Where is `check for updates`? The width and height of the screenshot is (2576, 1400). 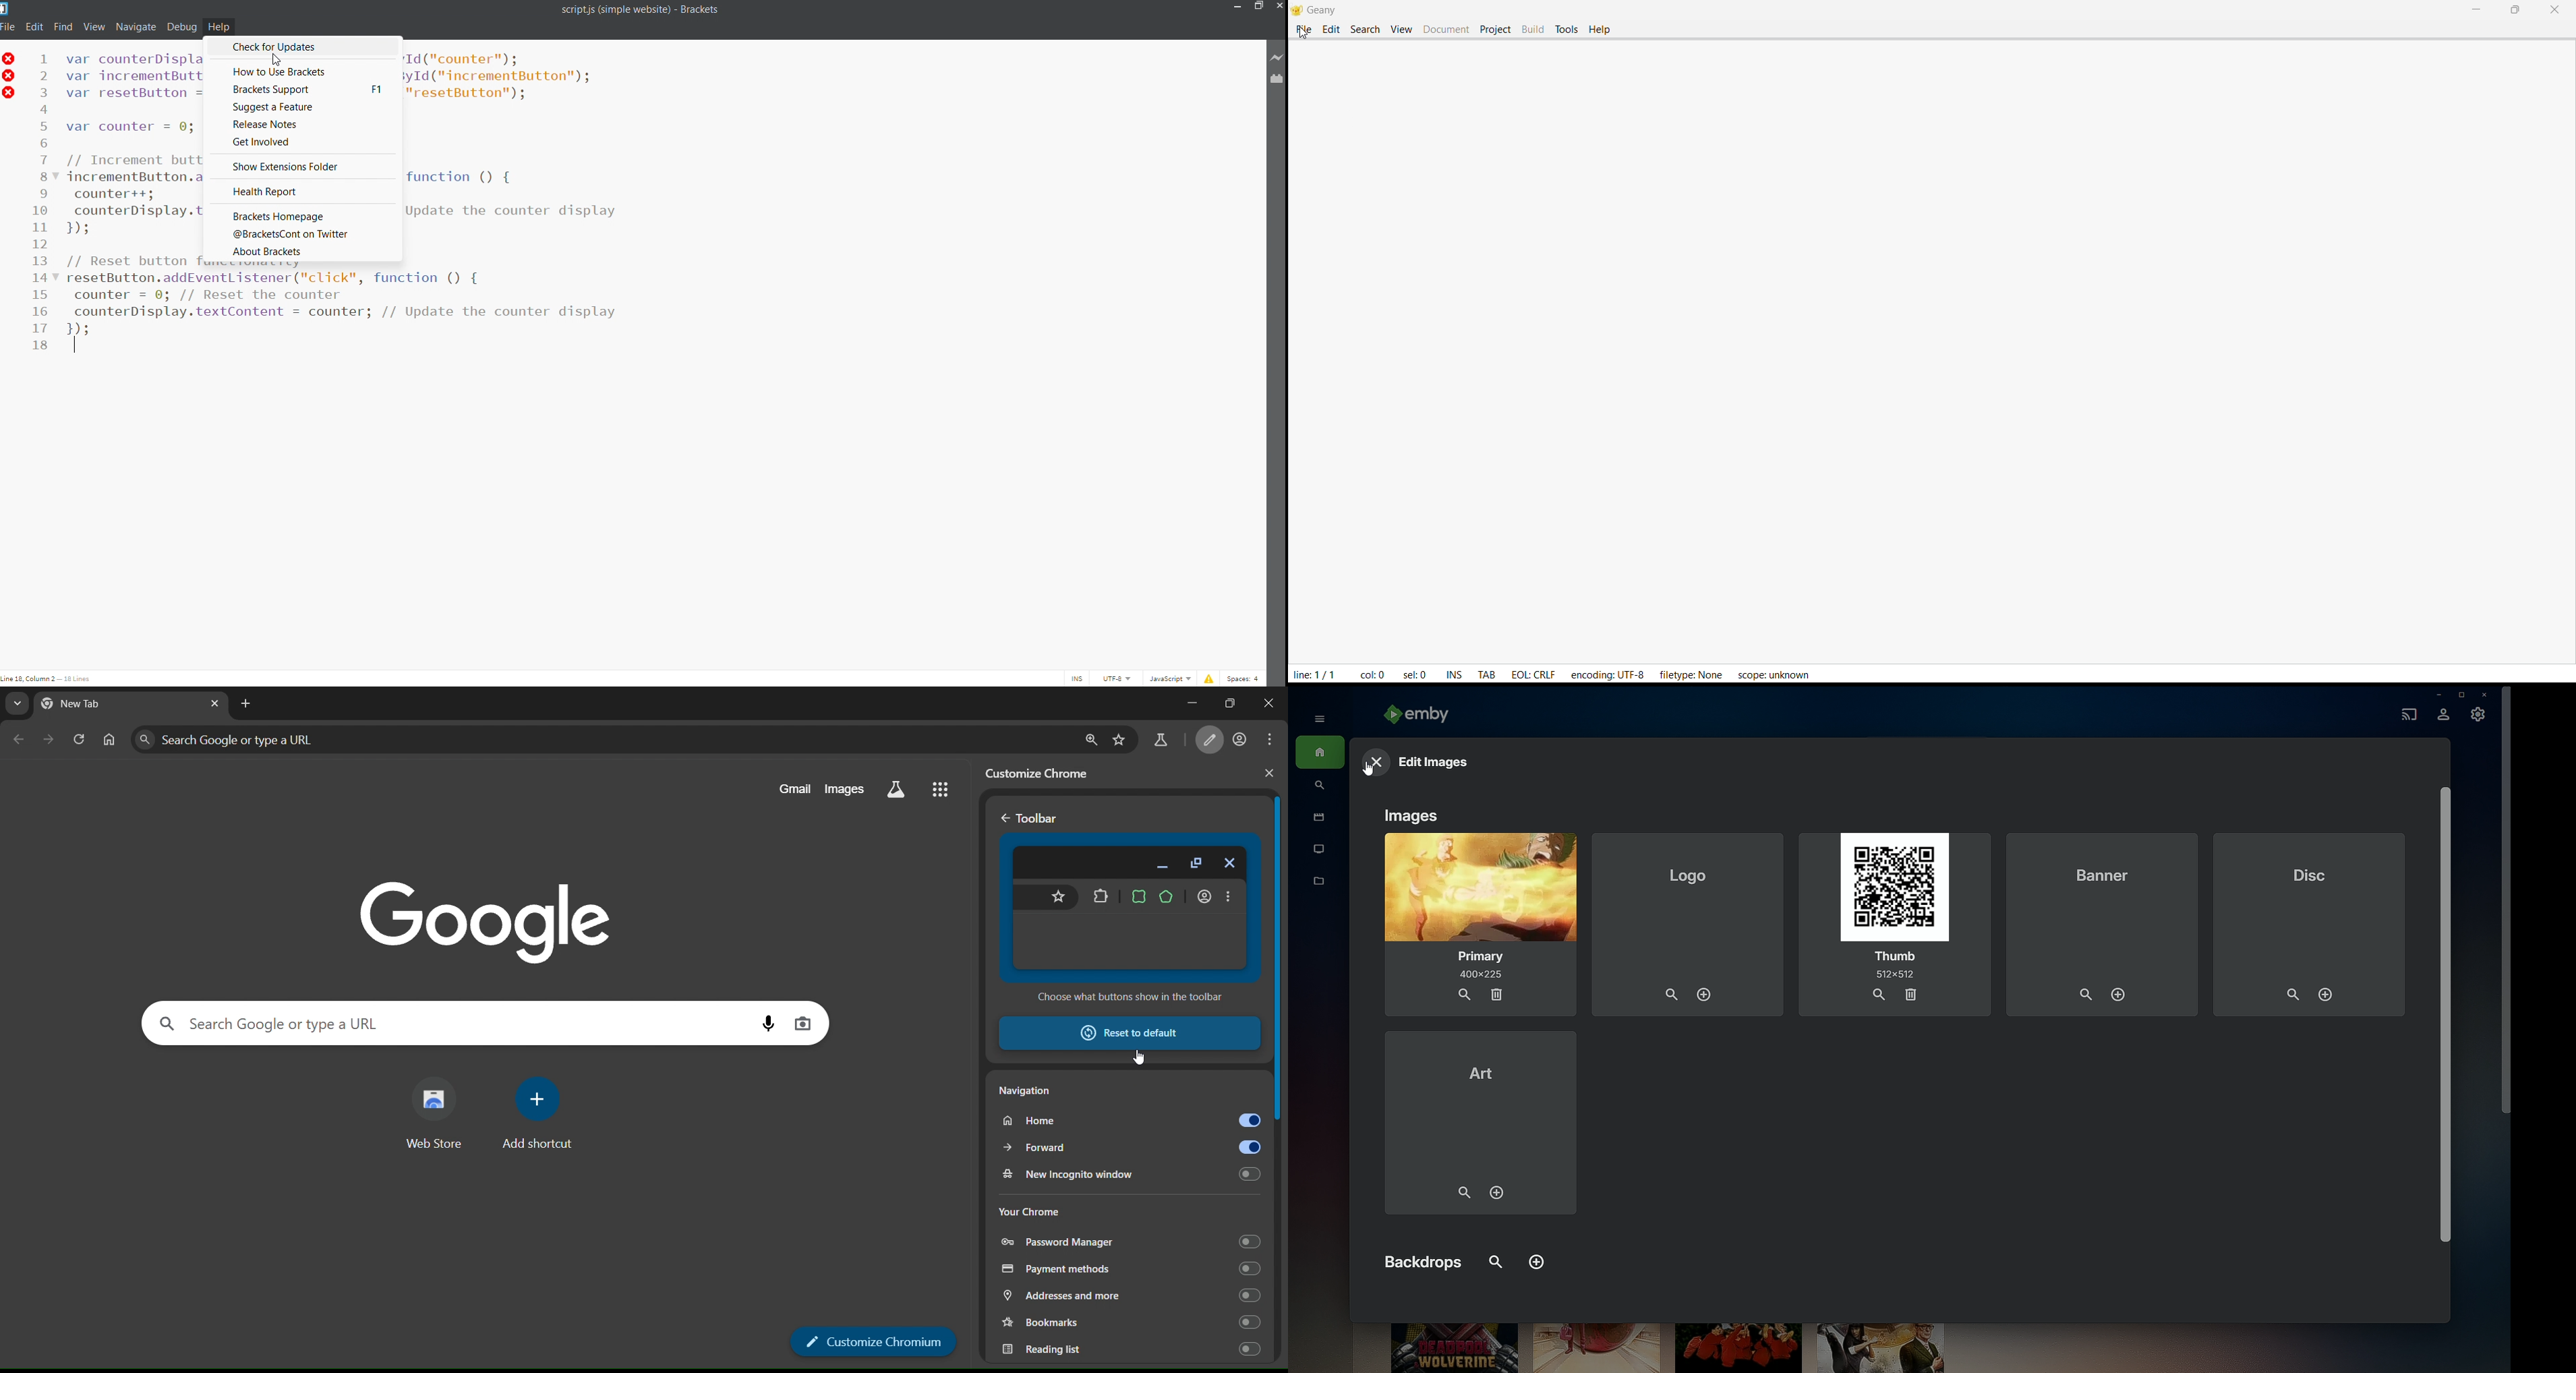
check for updates is located at coordinates (304, 47).